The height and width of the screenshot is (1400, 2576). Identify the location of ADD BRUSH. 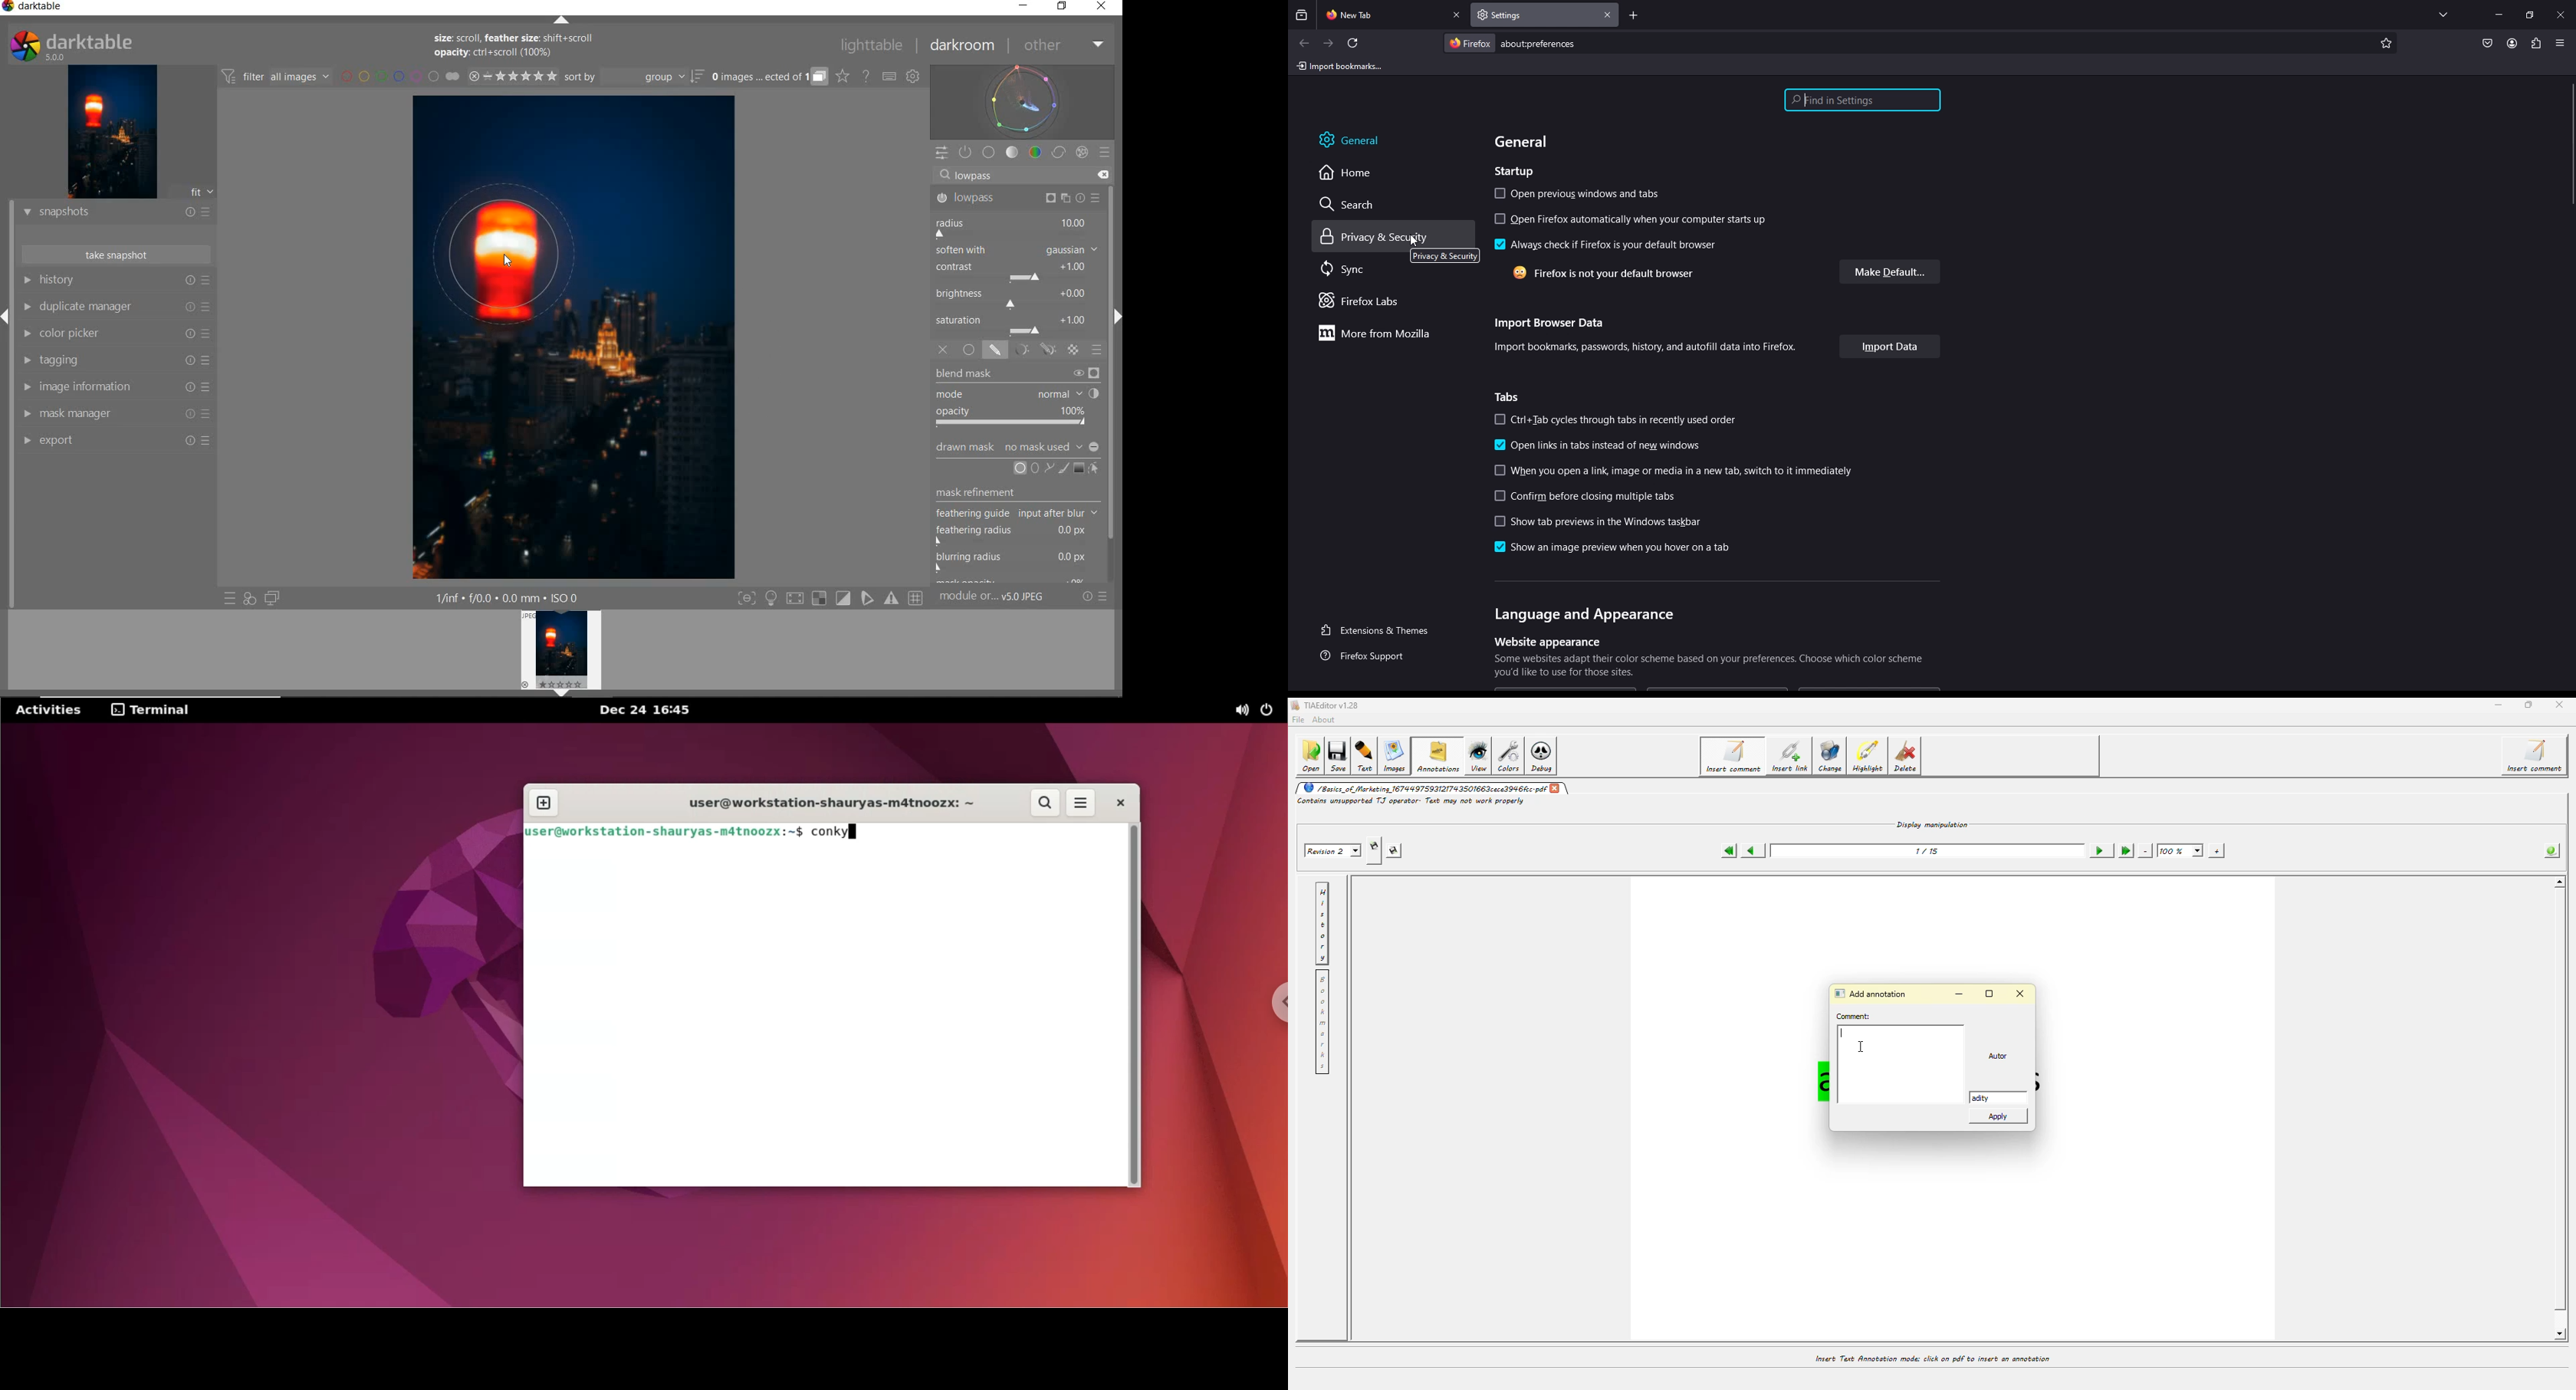
(1063, 468).